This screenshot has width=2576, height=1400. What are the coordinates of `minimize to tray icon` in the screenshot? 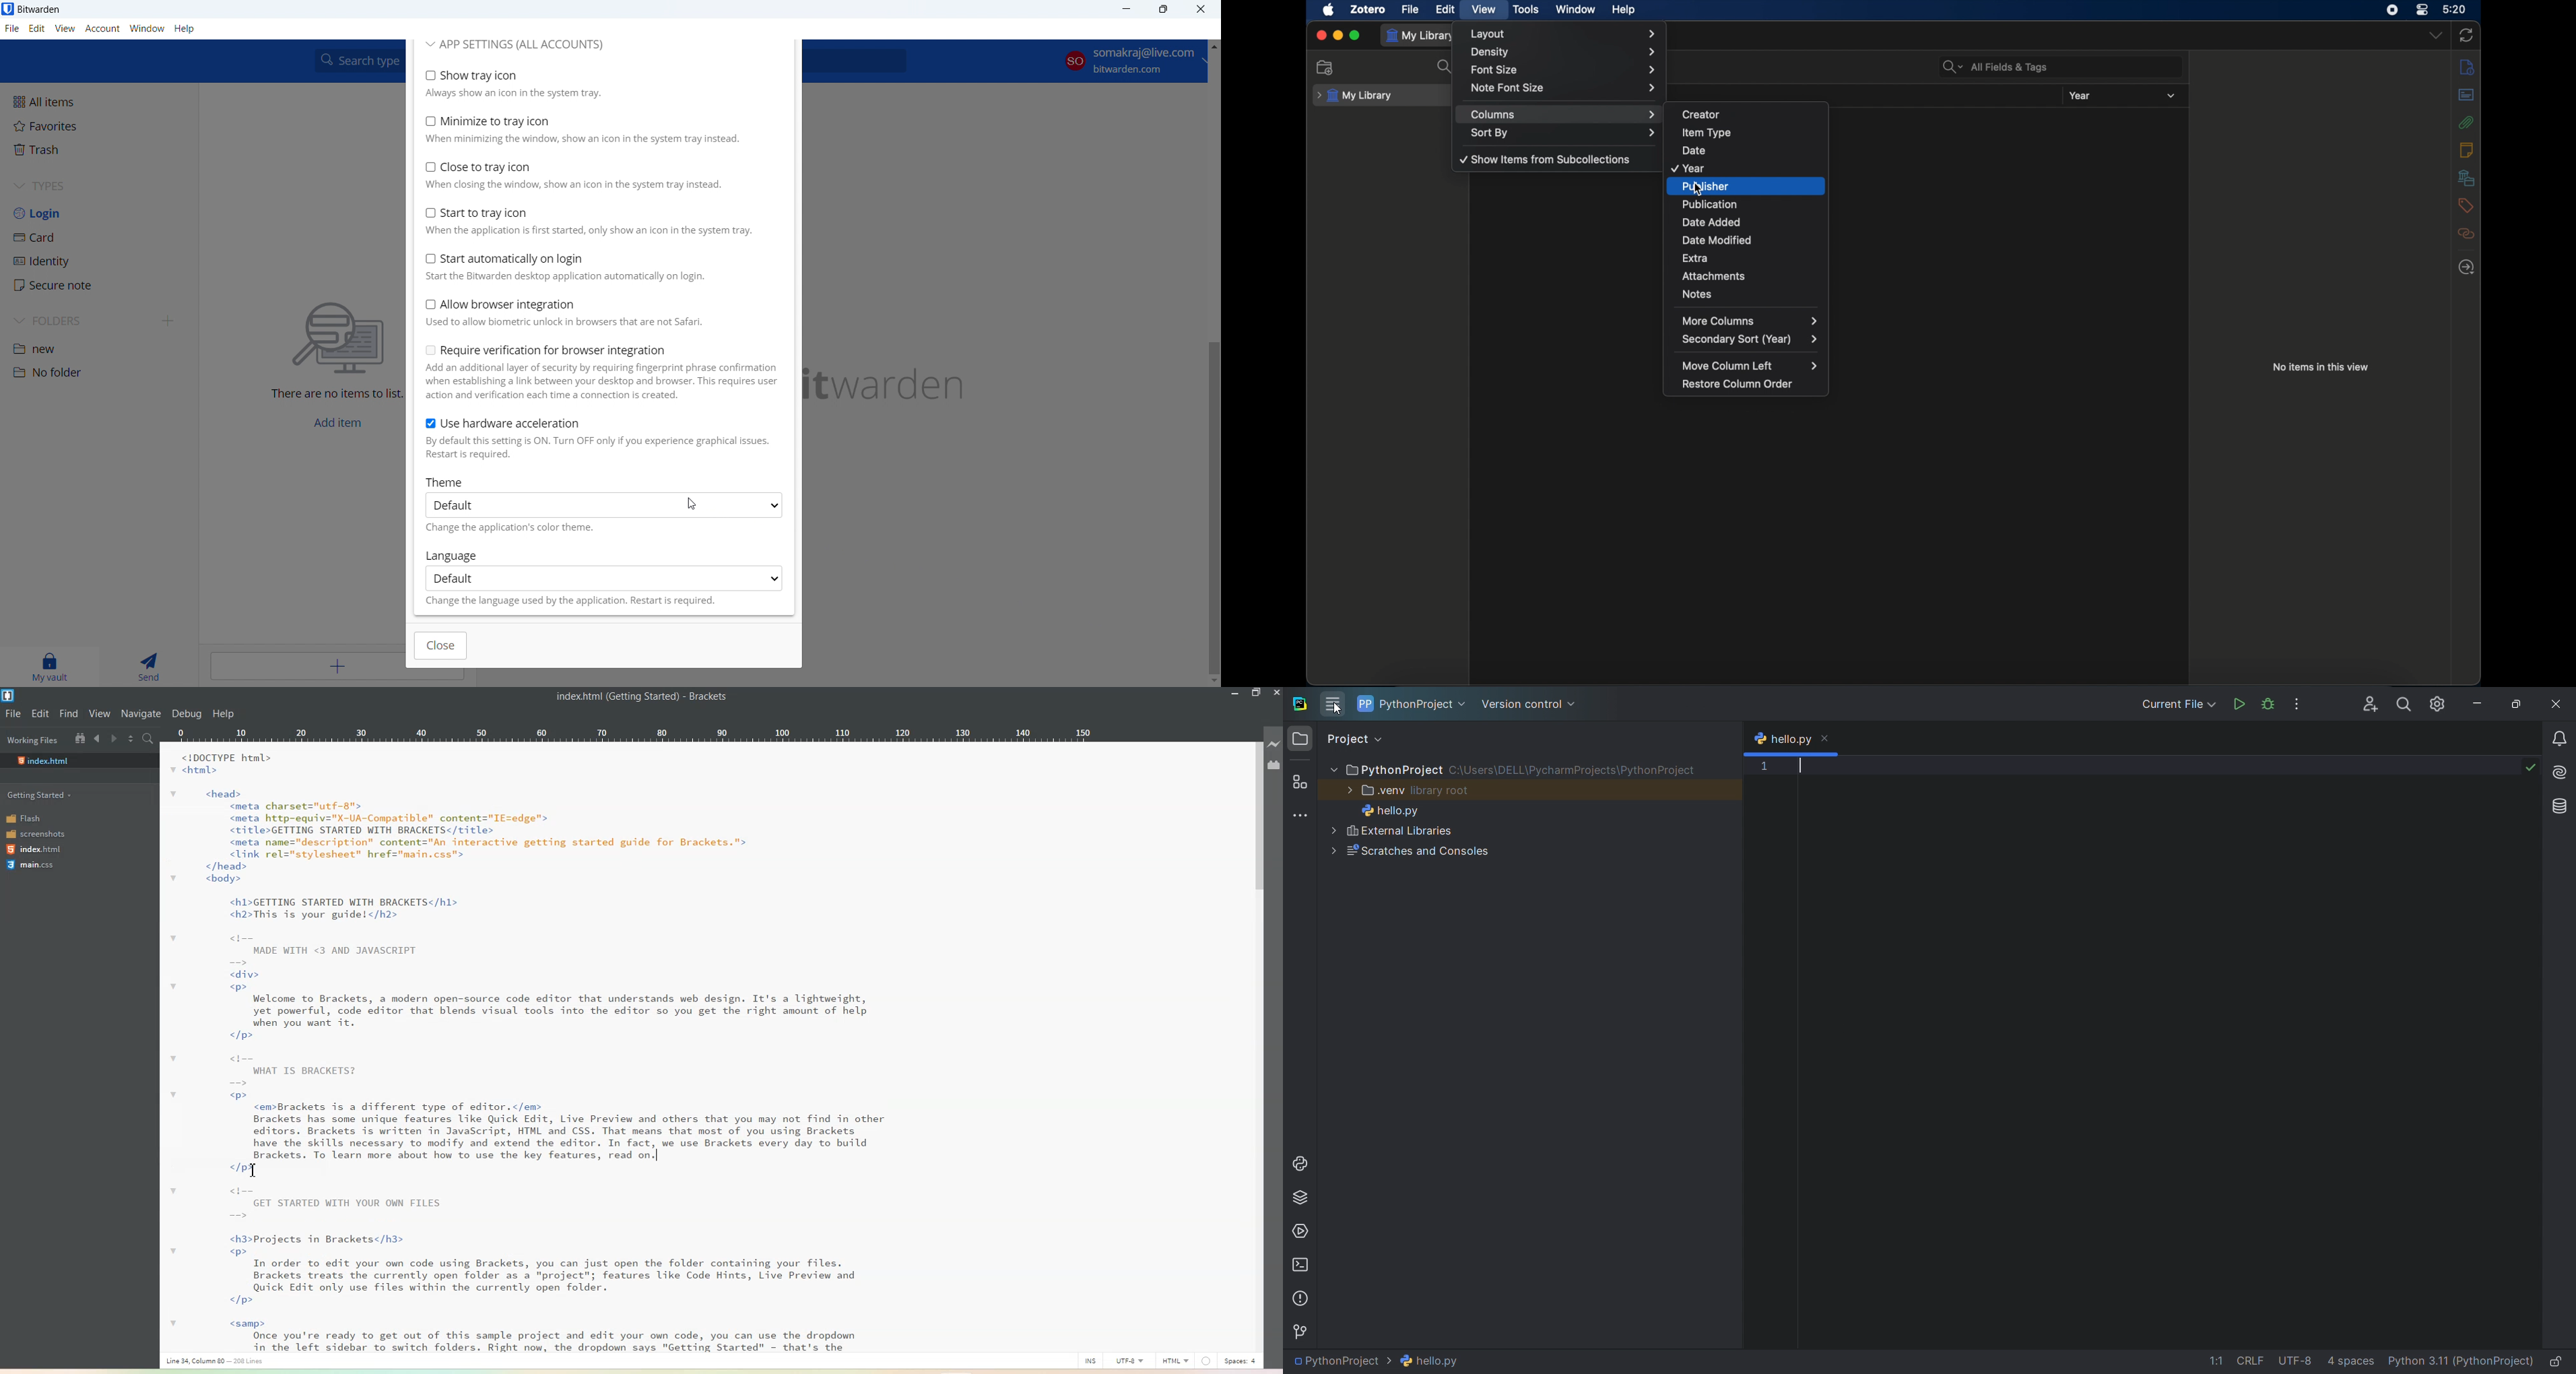 It's located at (598, 130).